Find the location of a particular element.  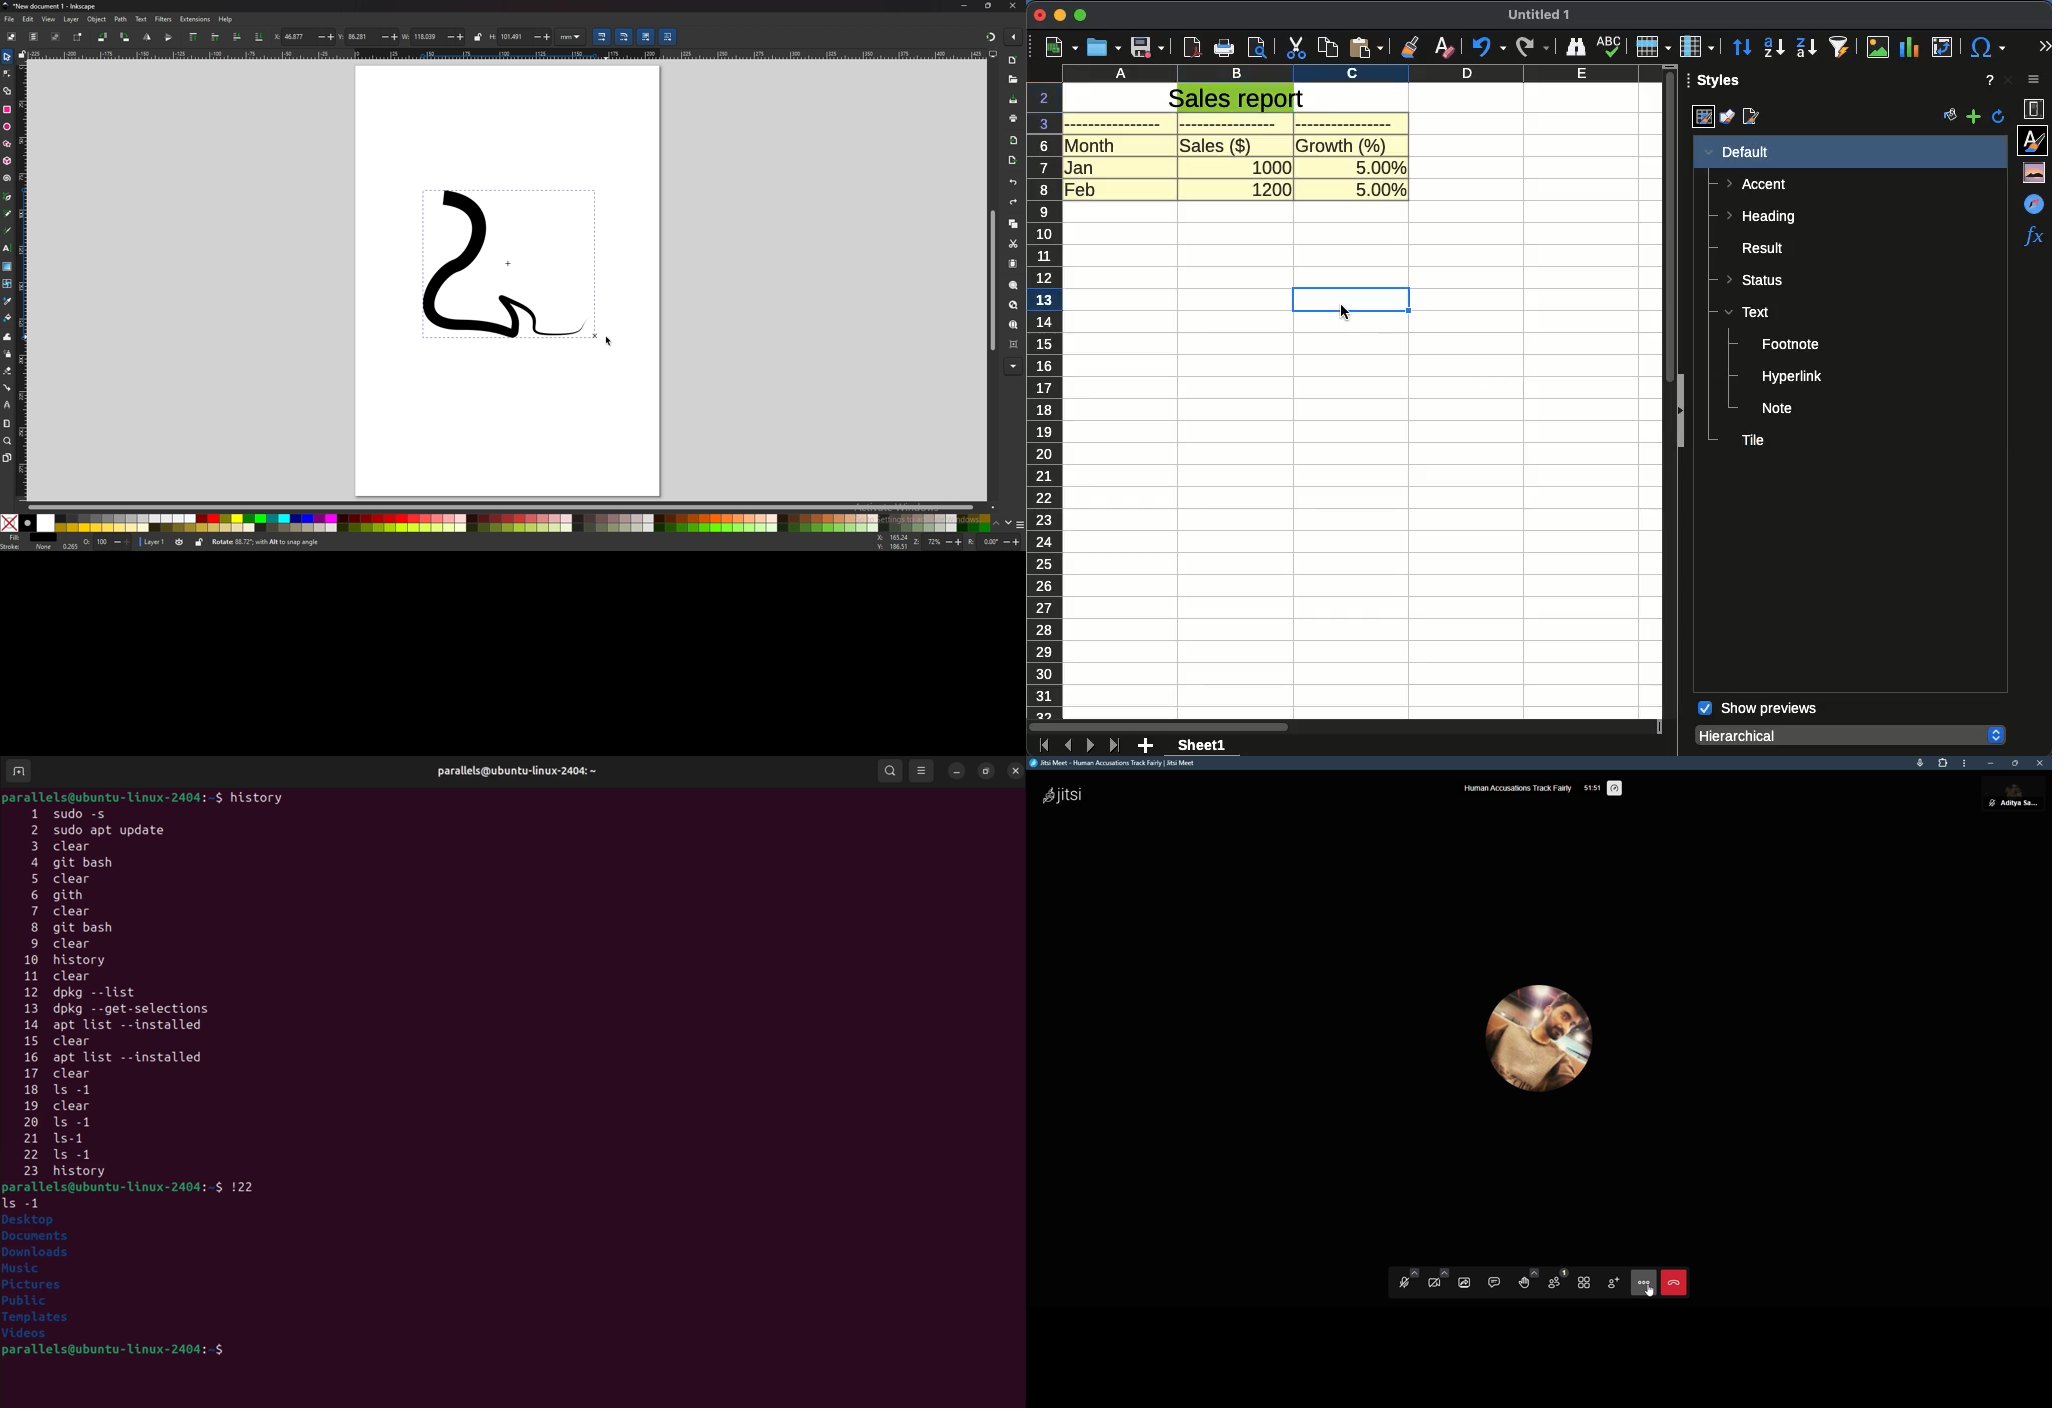

jitsi is located at coordinates (1066, 794).